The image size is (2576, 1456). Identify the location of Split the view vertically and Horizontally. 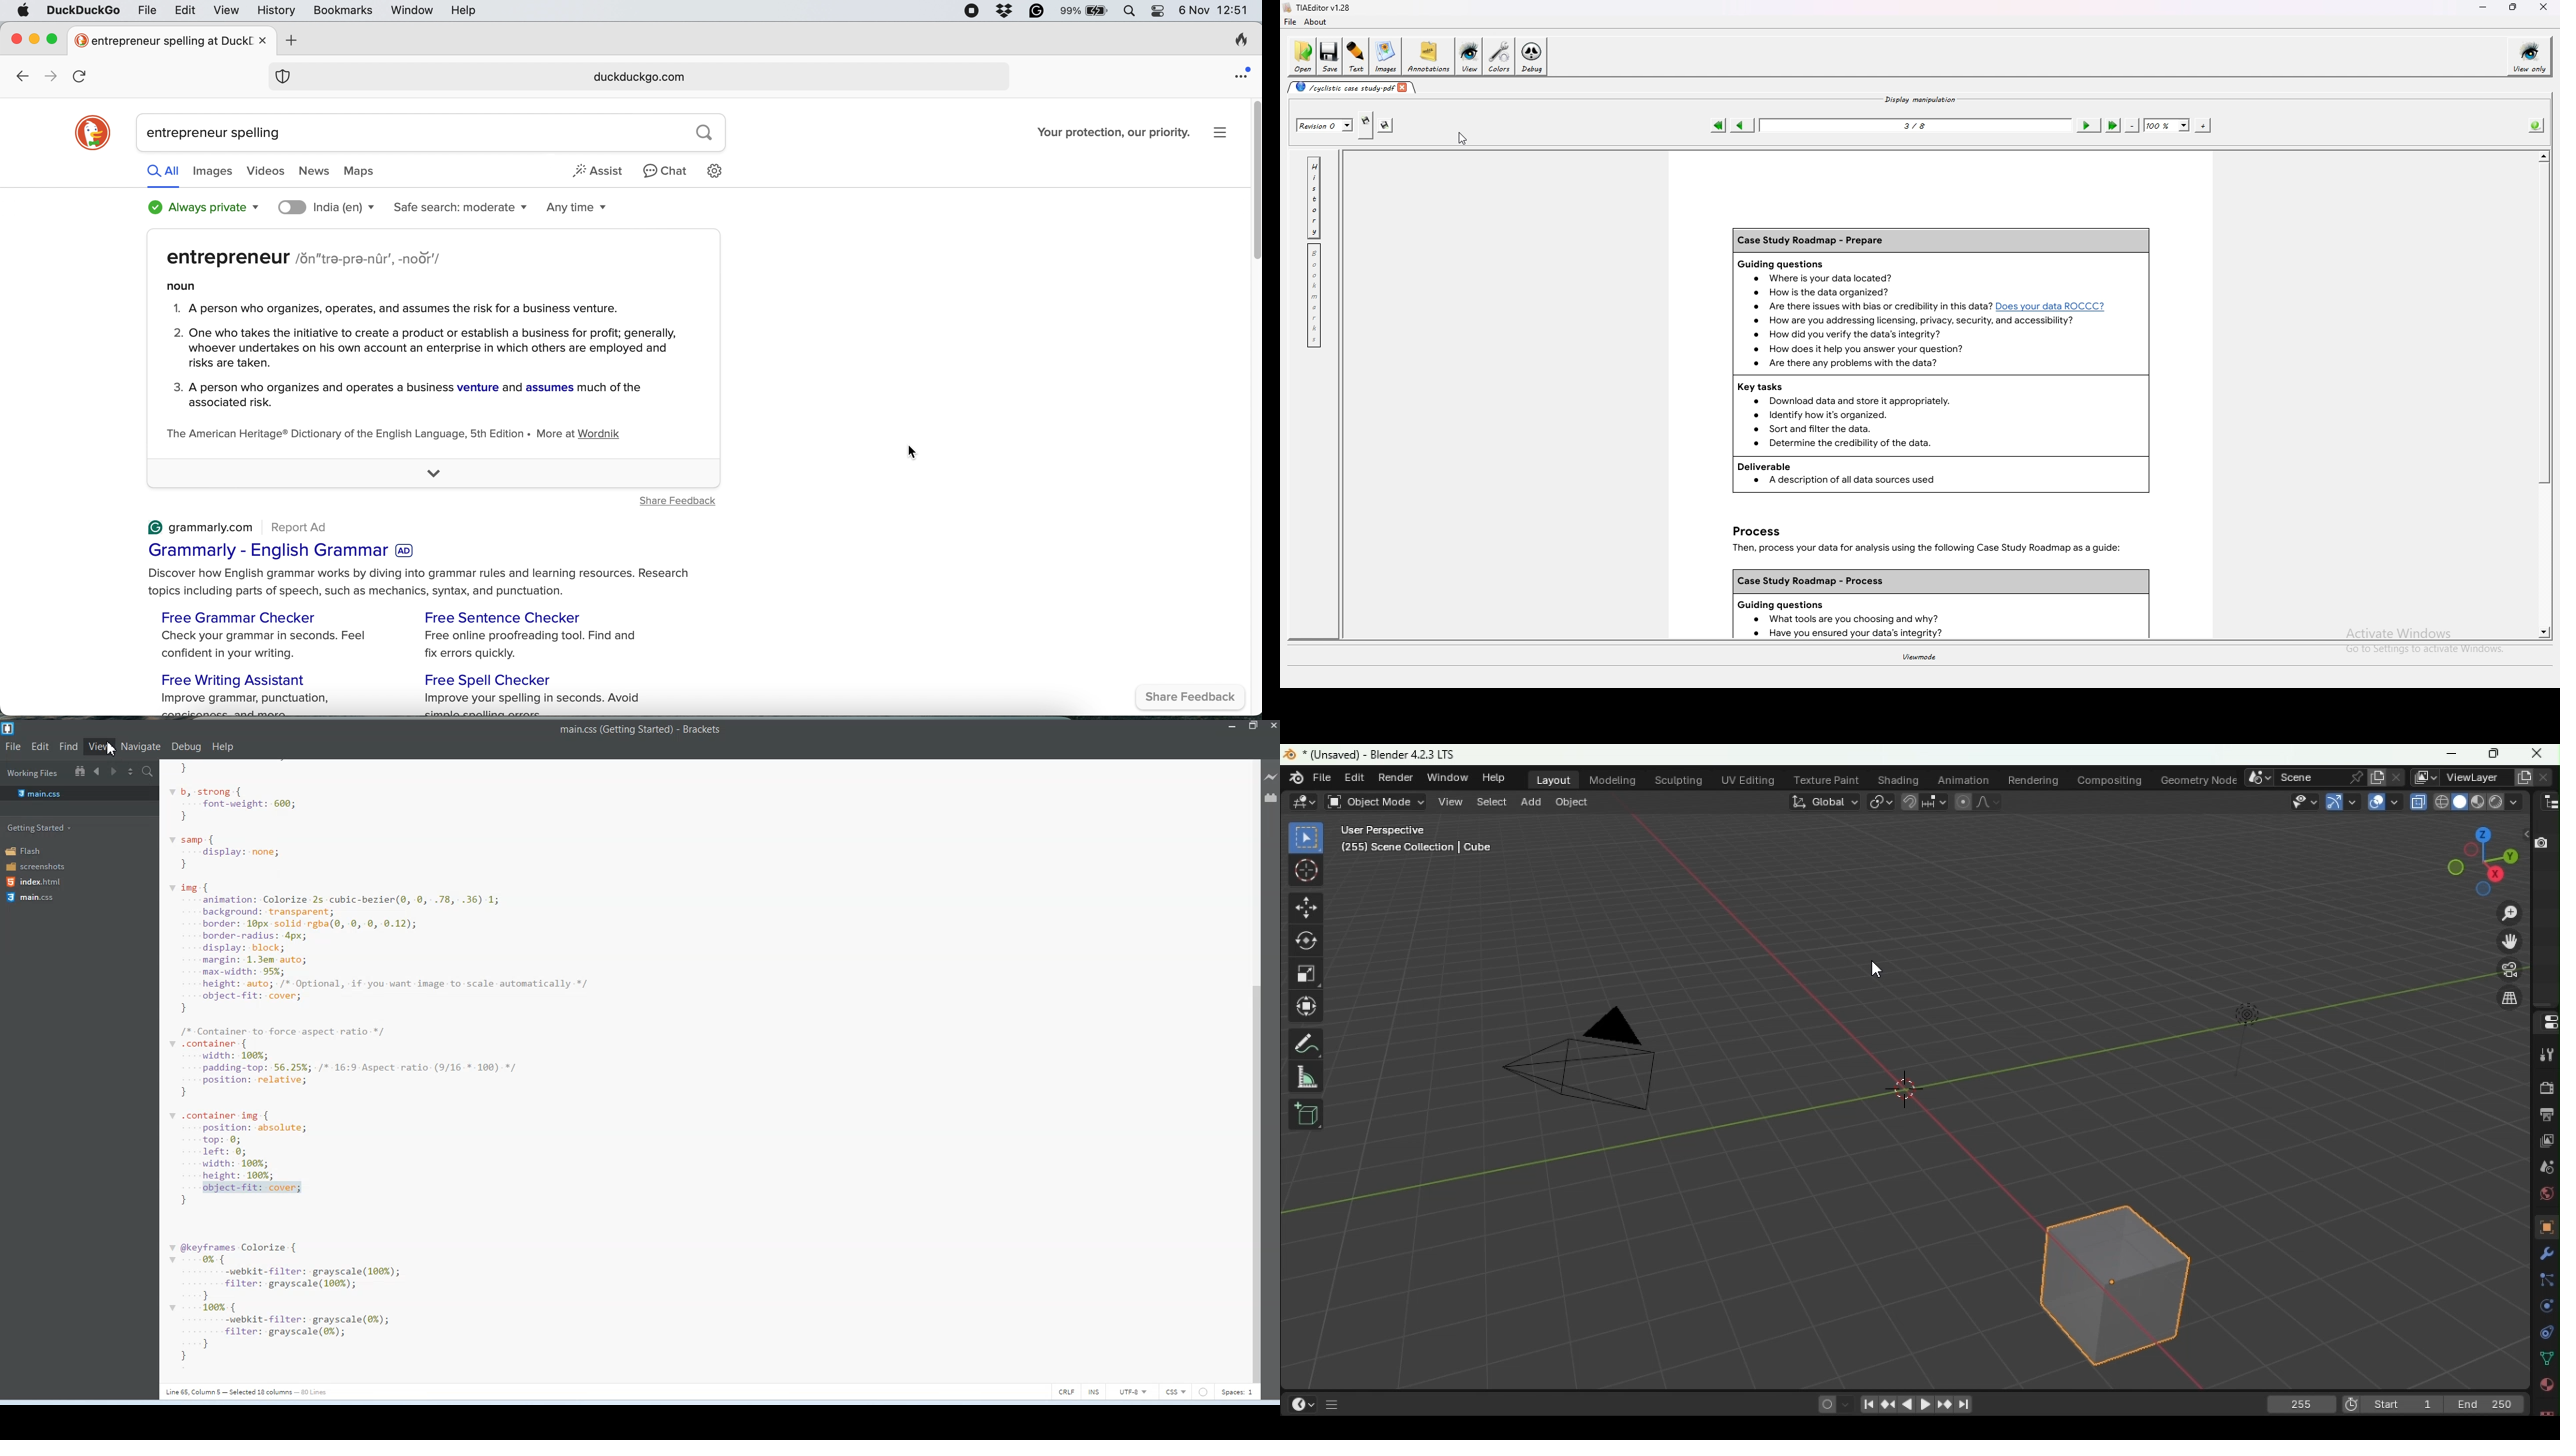
(131, 772).